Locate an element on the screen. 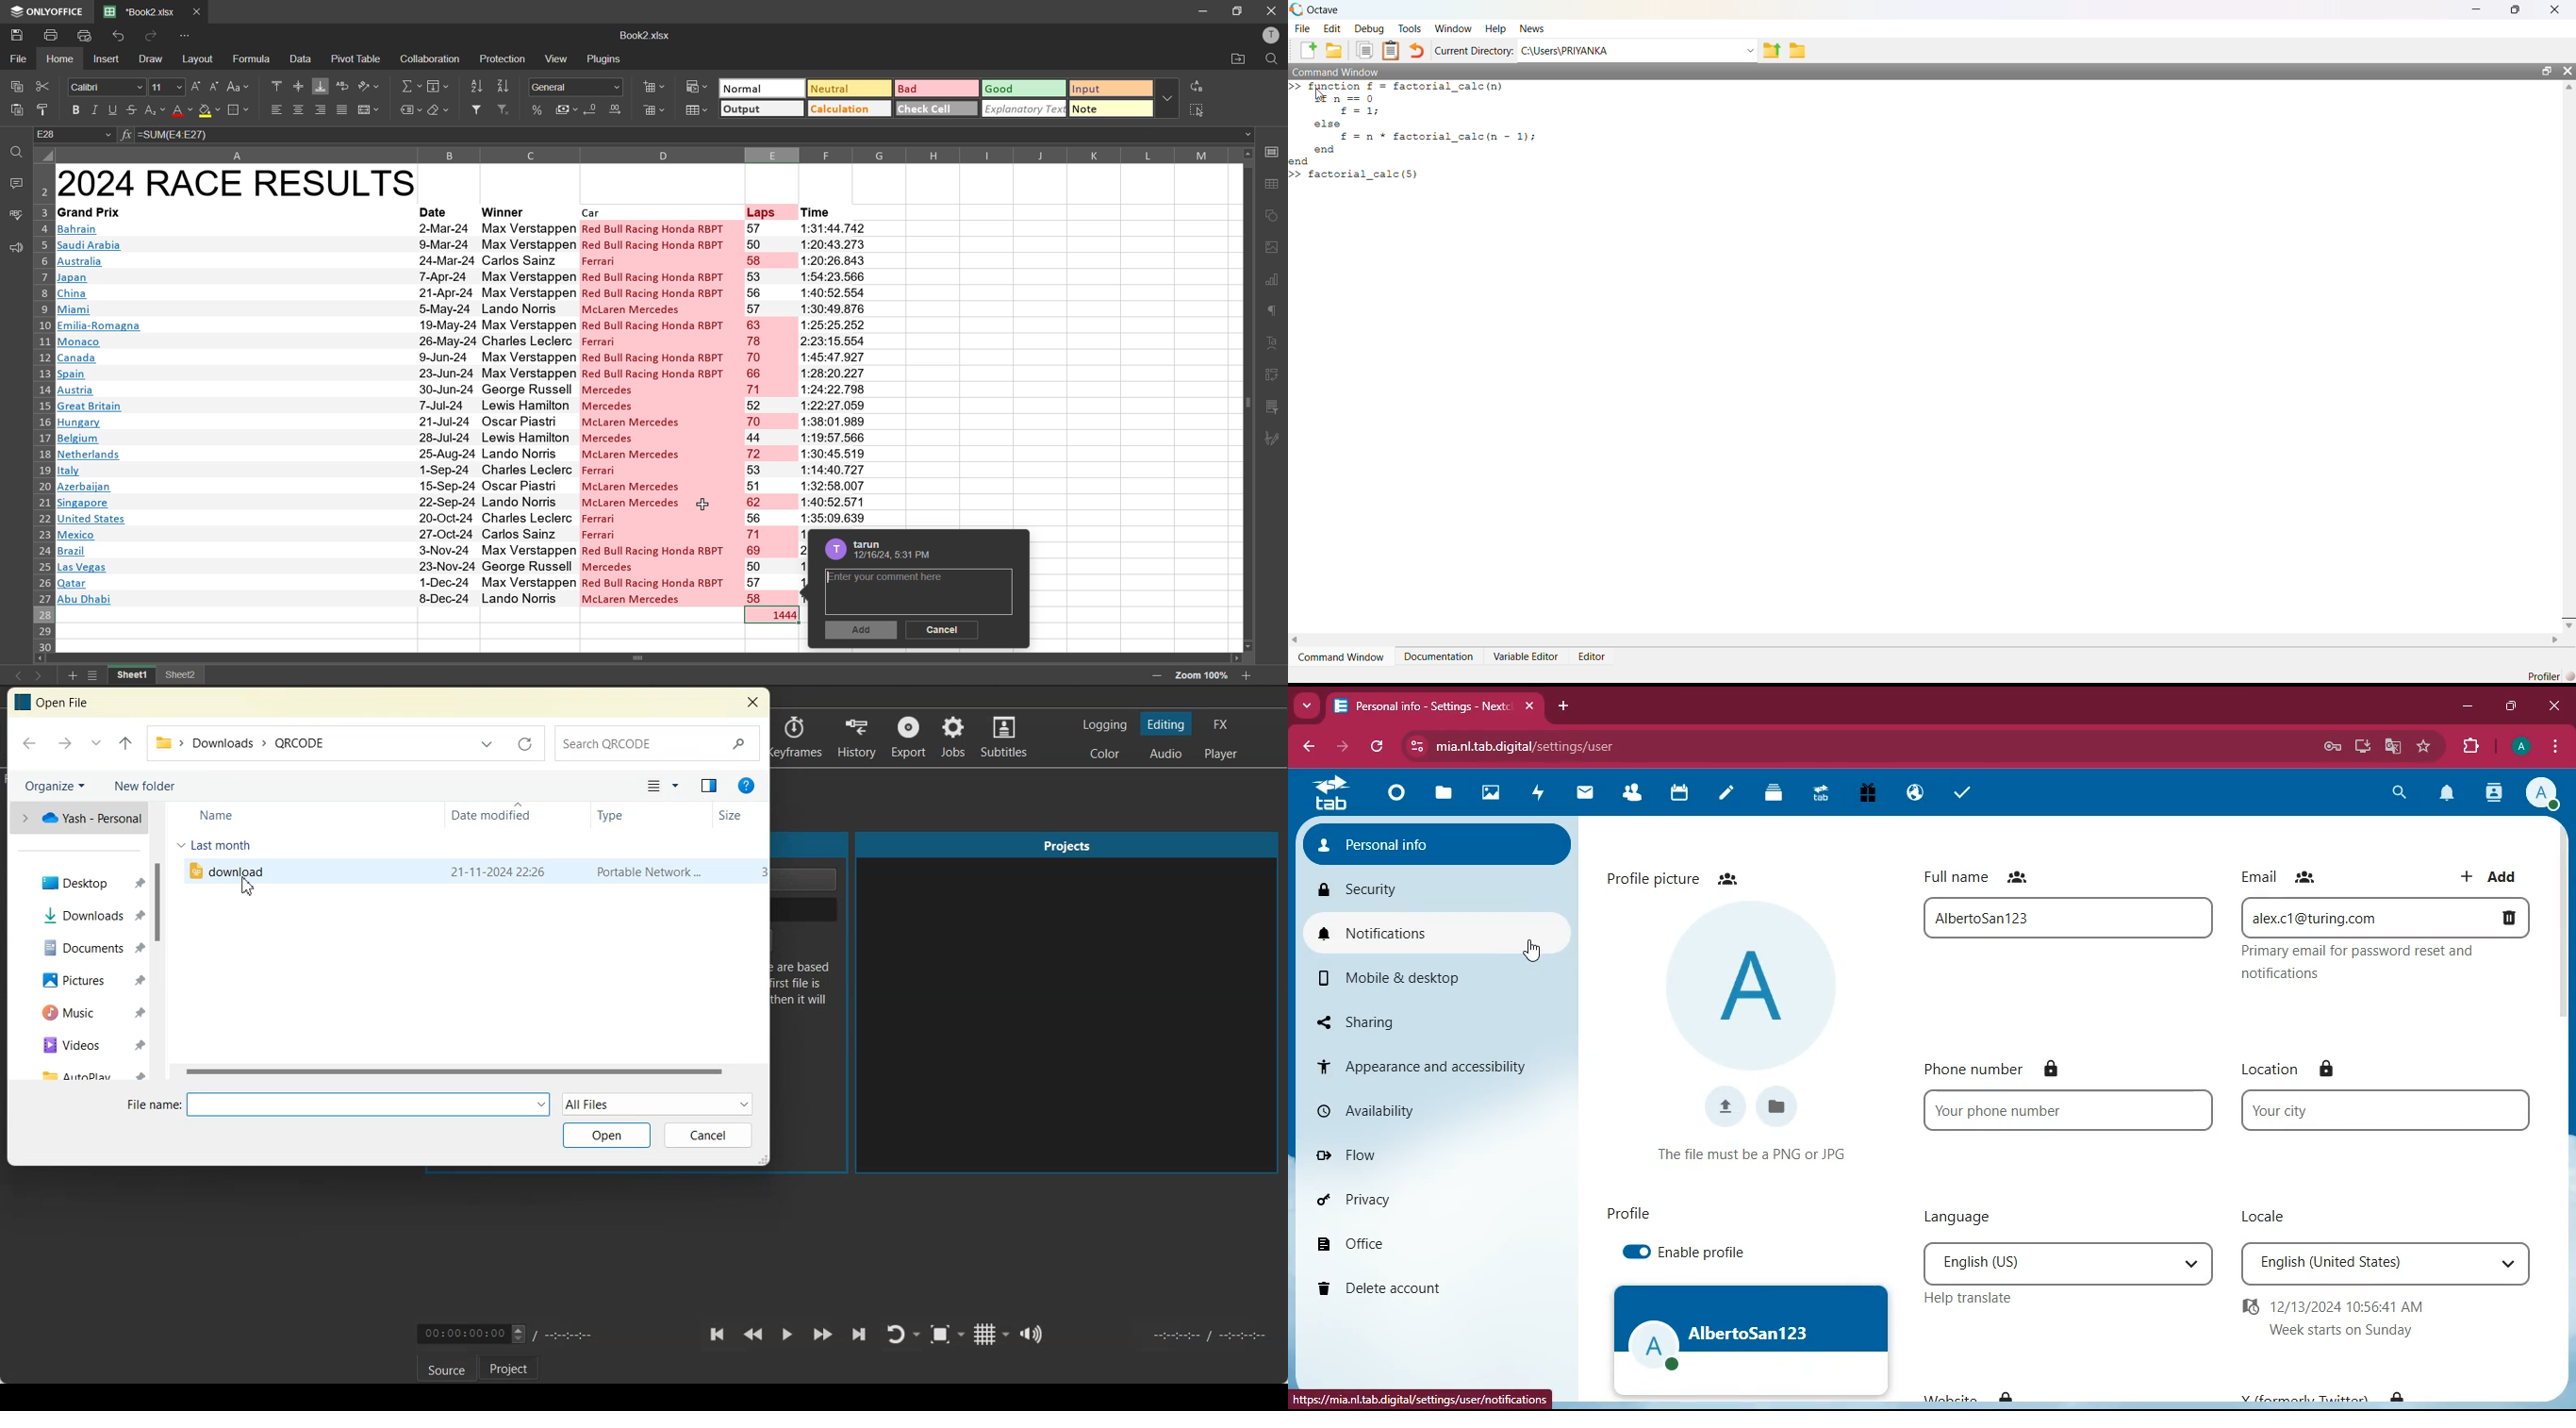  Music is located at coordinates (86, 1012).